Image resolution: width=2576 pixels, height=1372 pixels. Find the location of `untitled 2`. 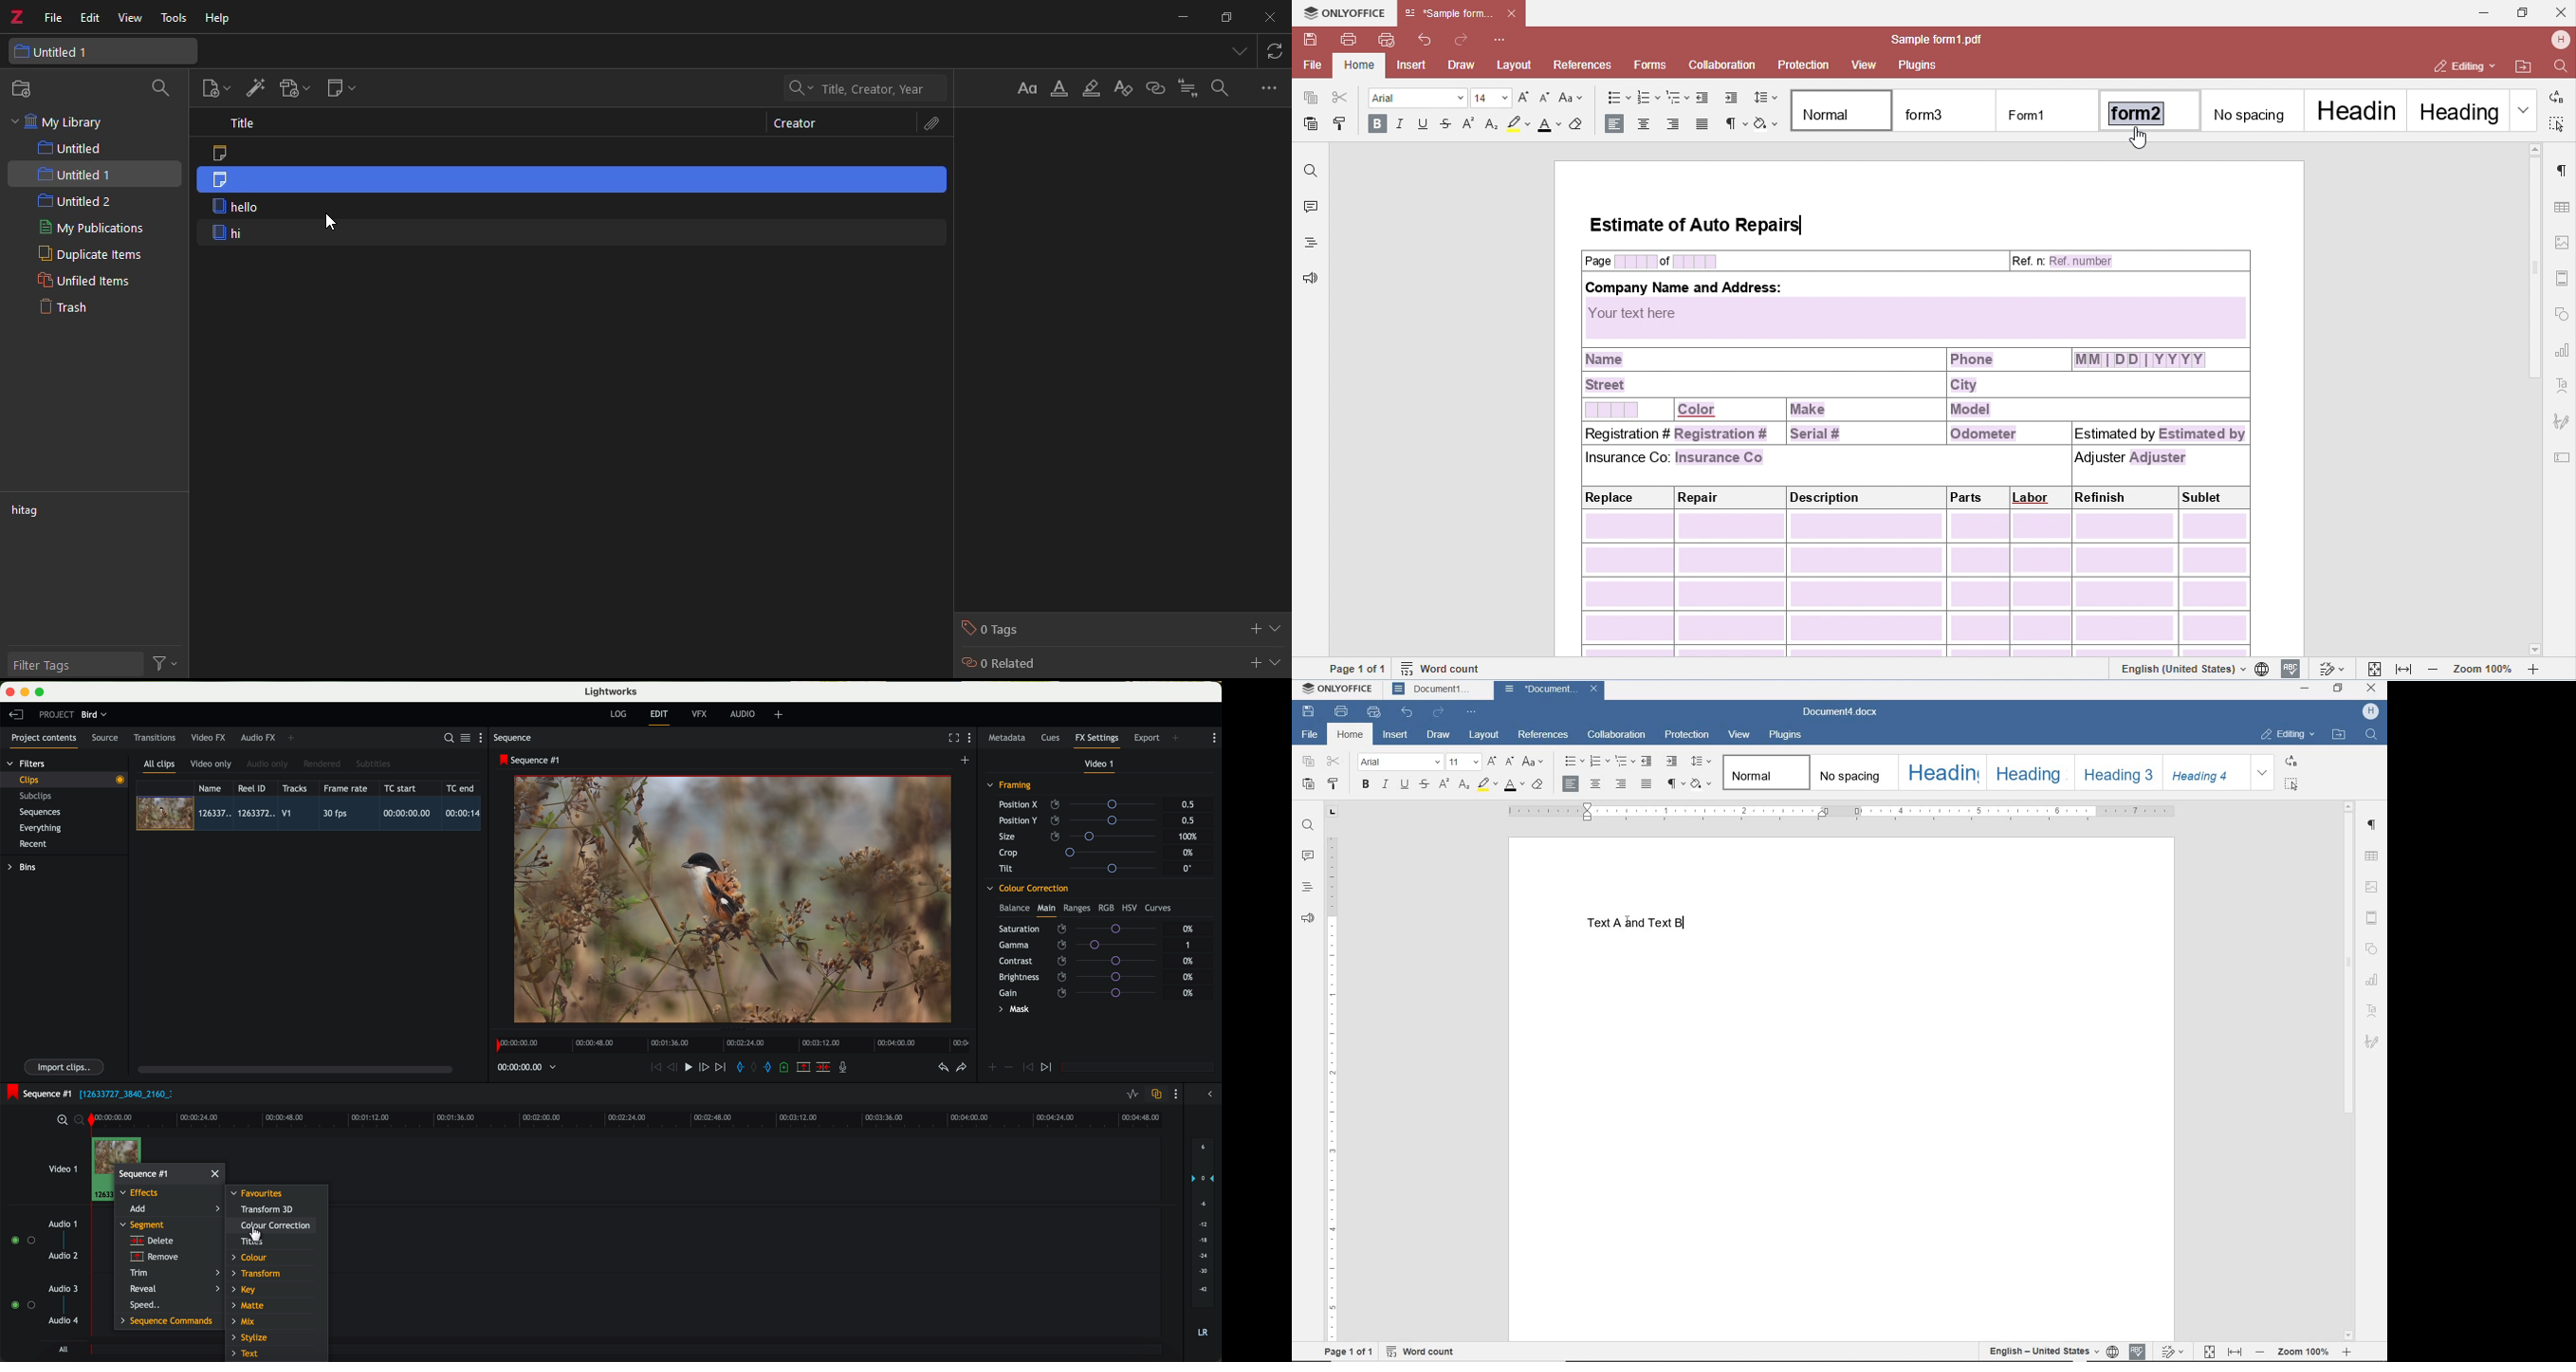

untitled 2 is located at coordinates (72, 201).